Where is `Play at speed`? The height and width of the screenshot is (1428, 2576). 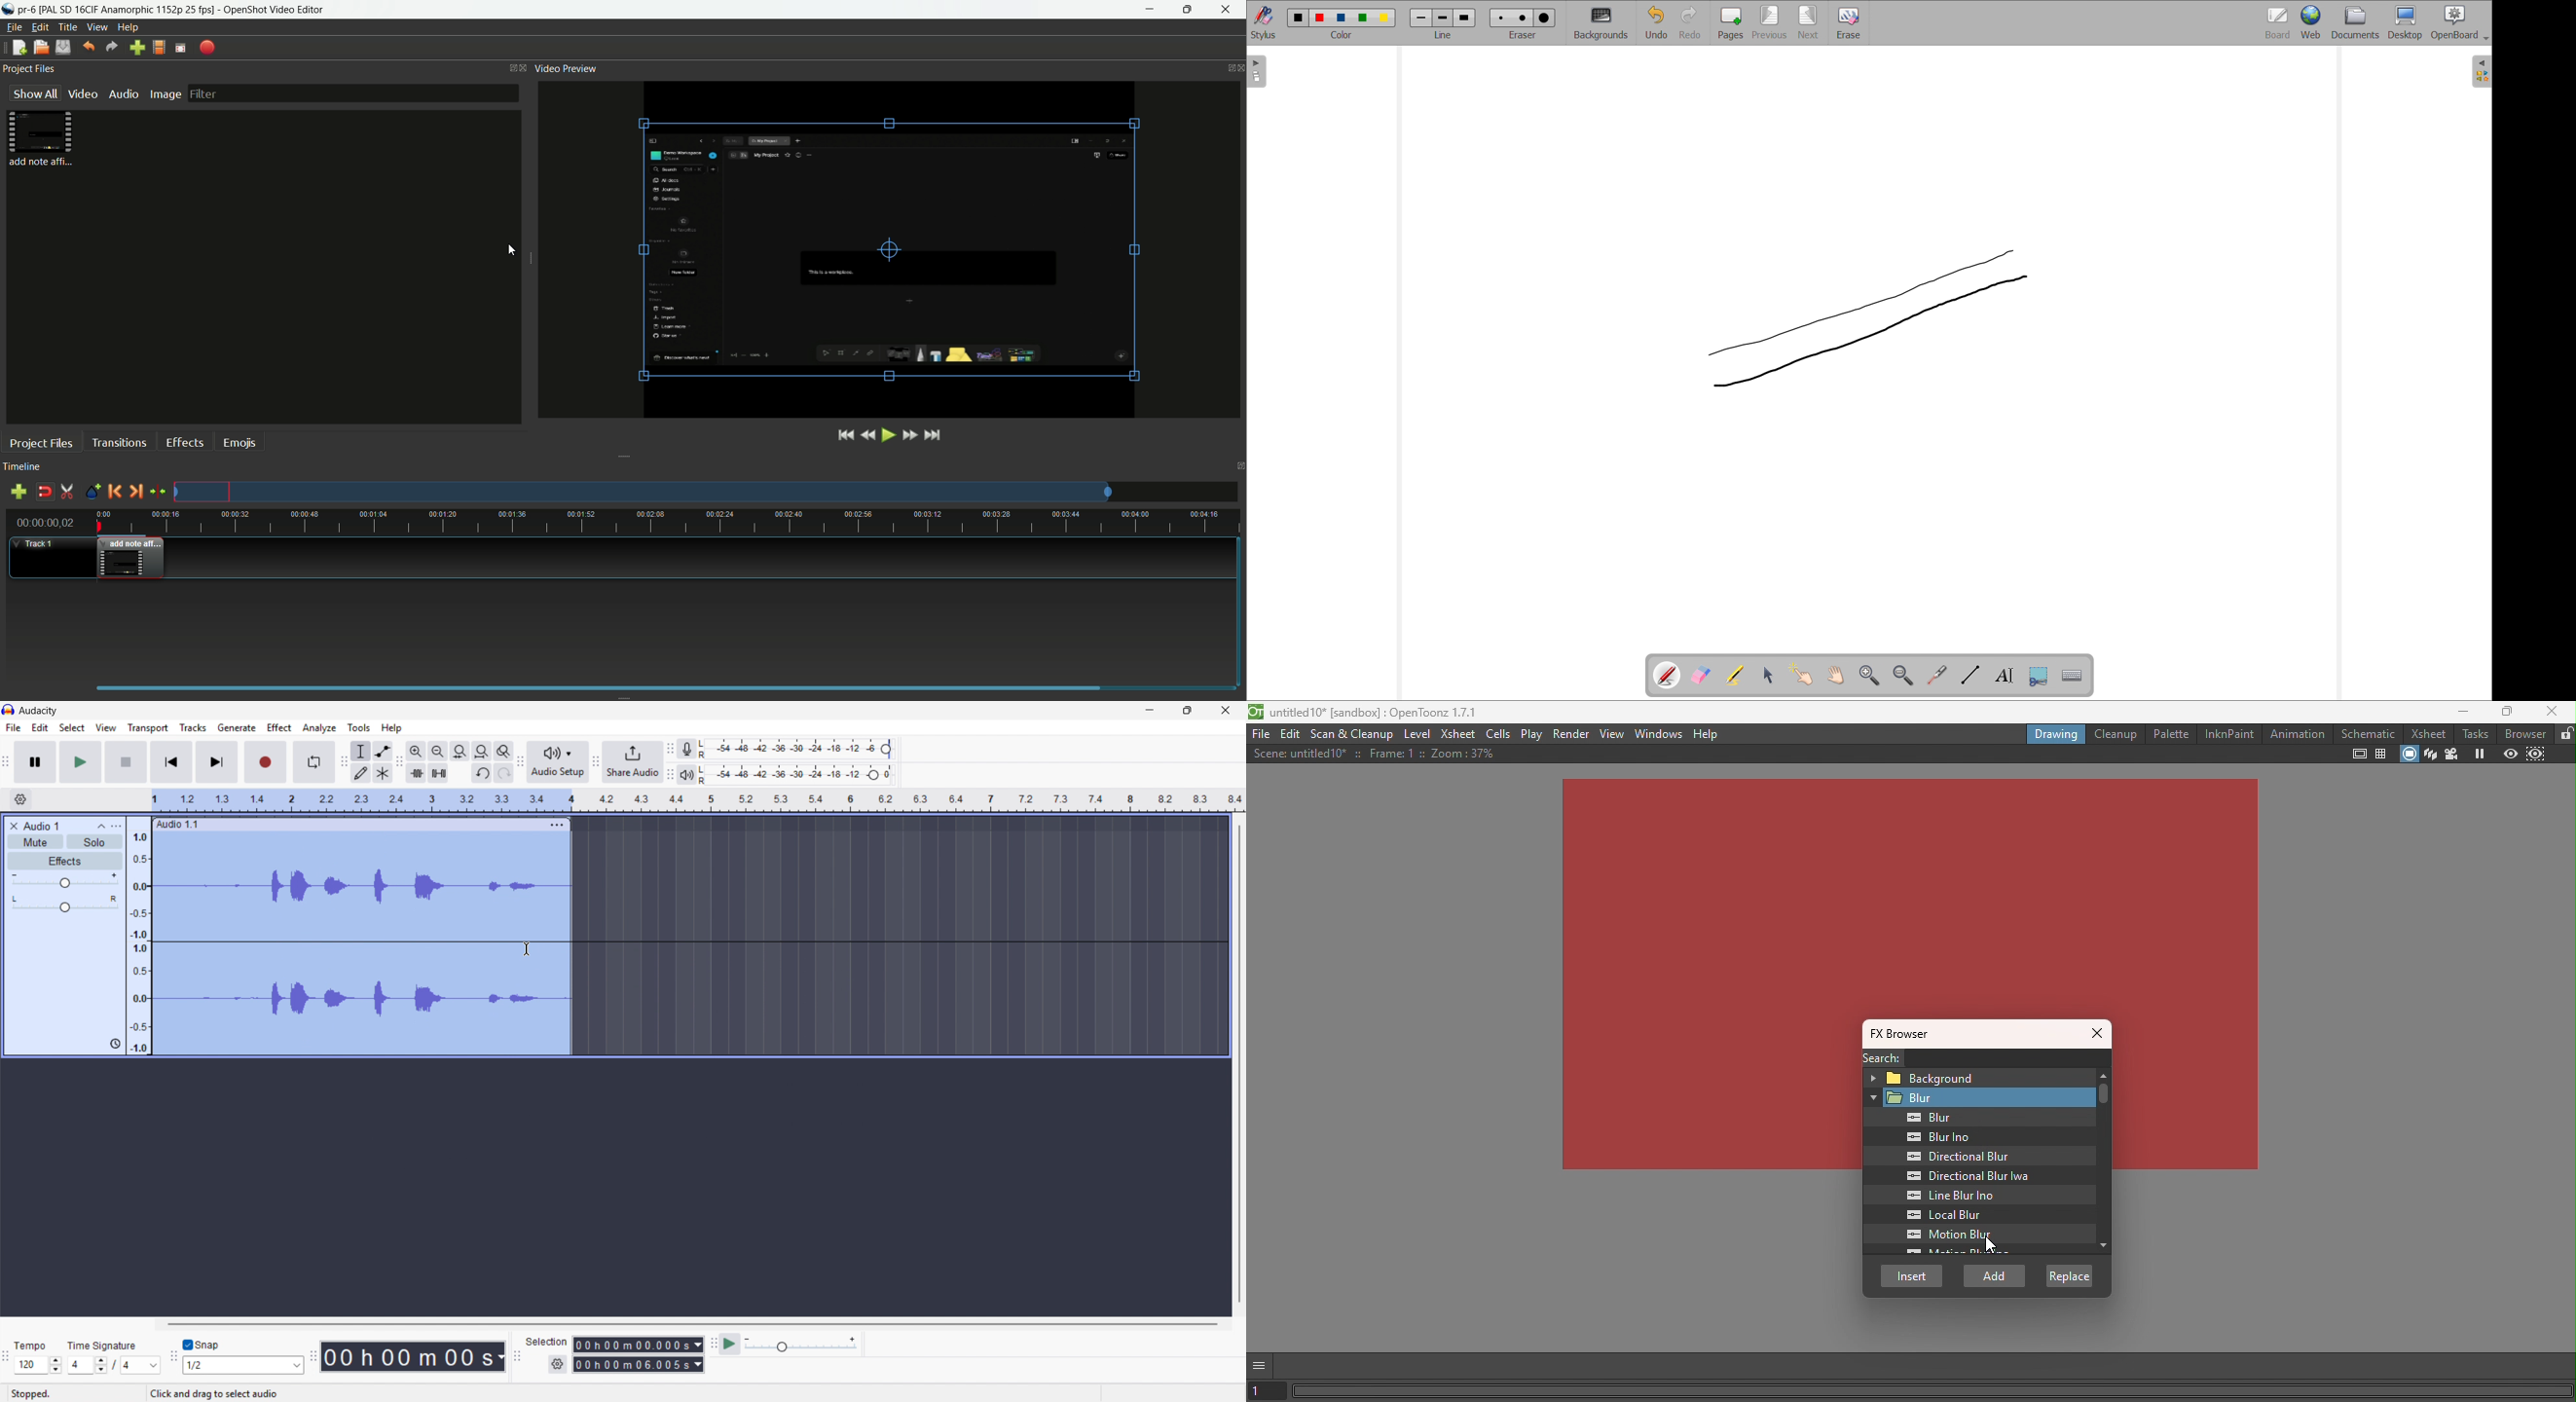 Play at speed is located at coordinates (730, 1344).